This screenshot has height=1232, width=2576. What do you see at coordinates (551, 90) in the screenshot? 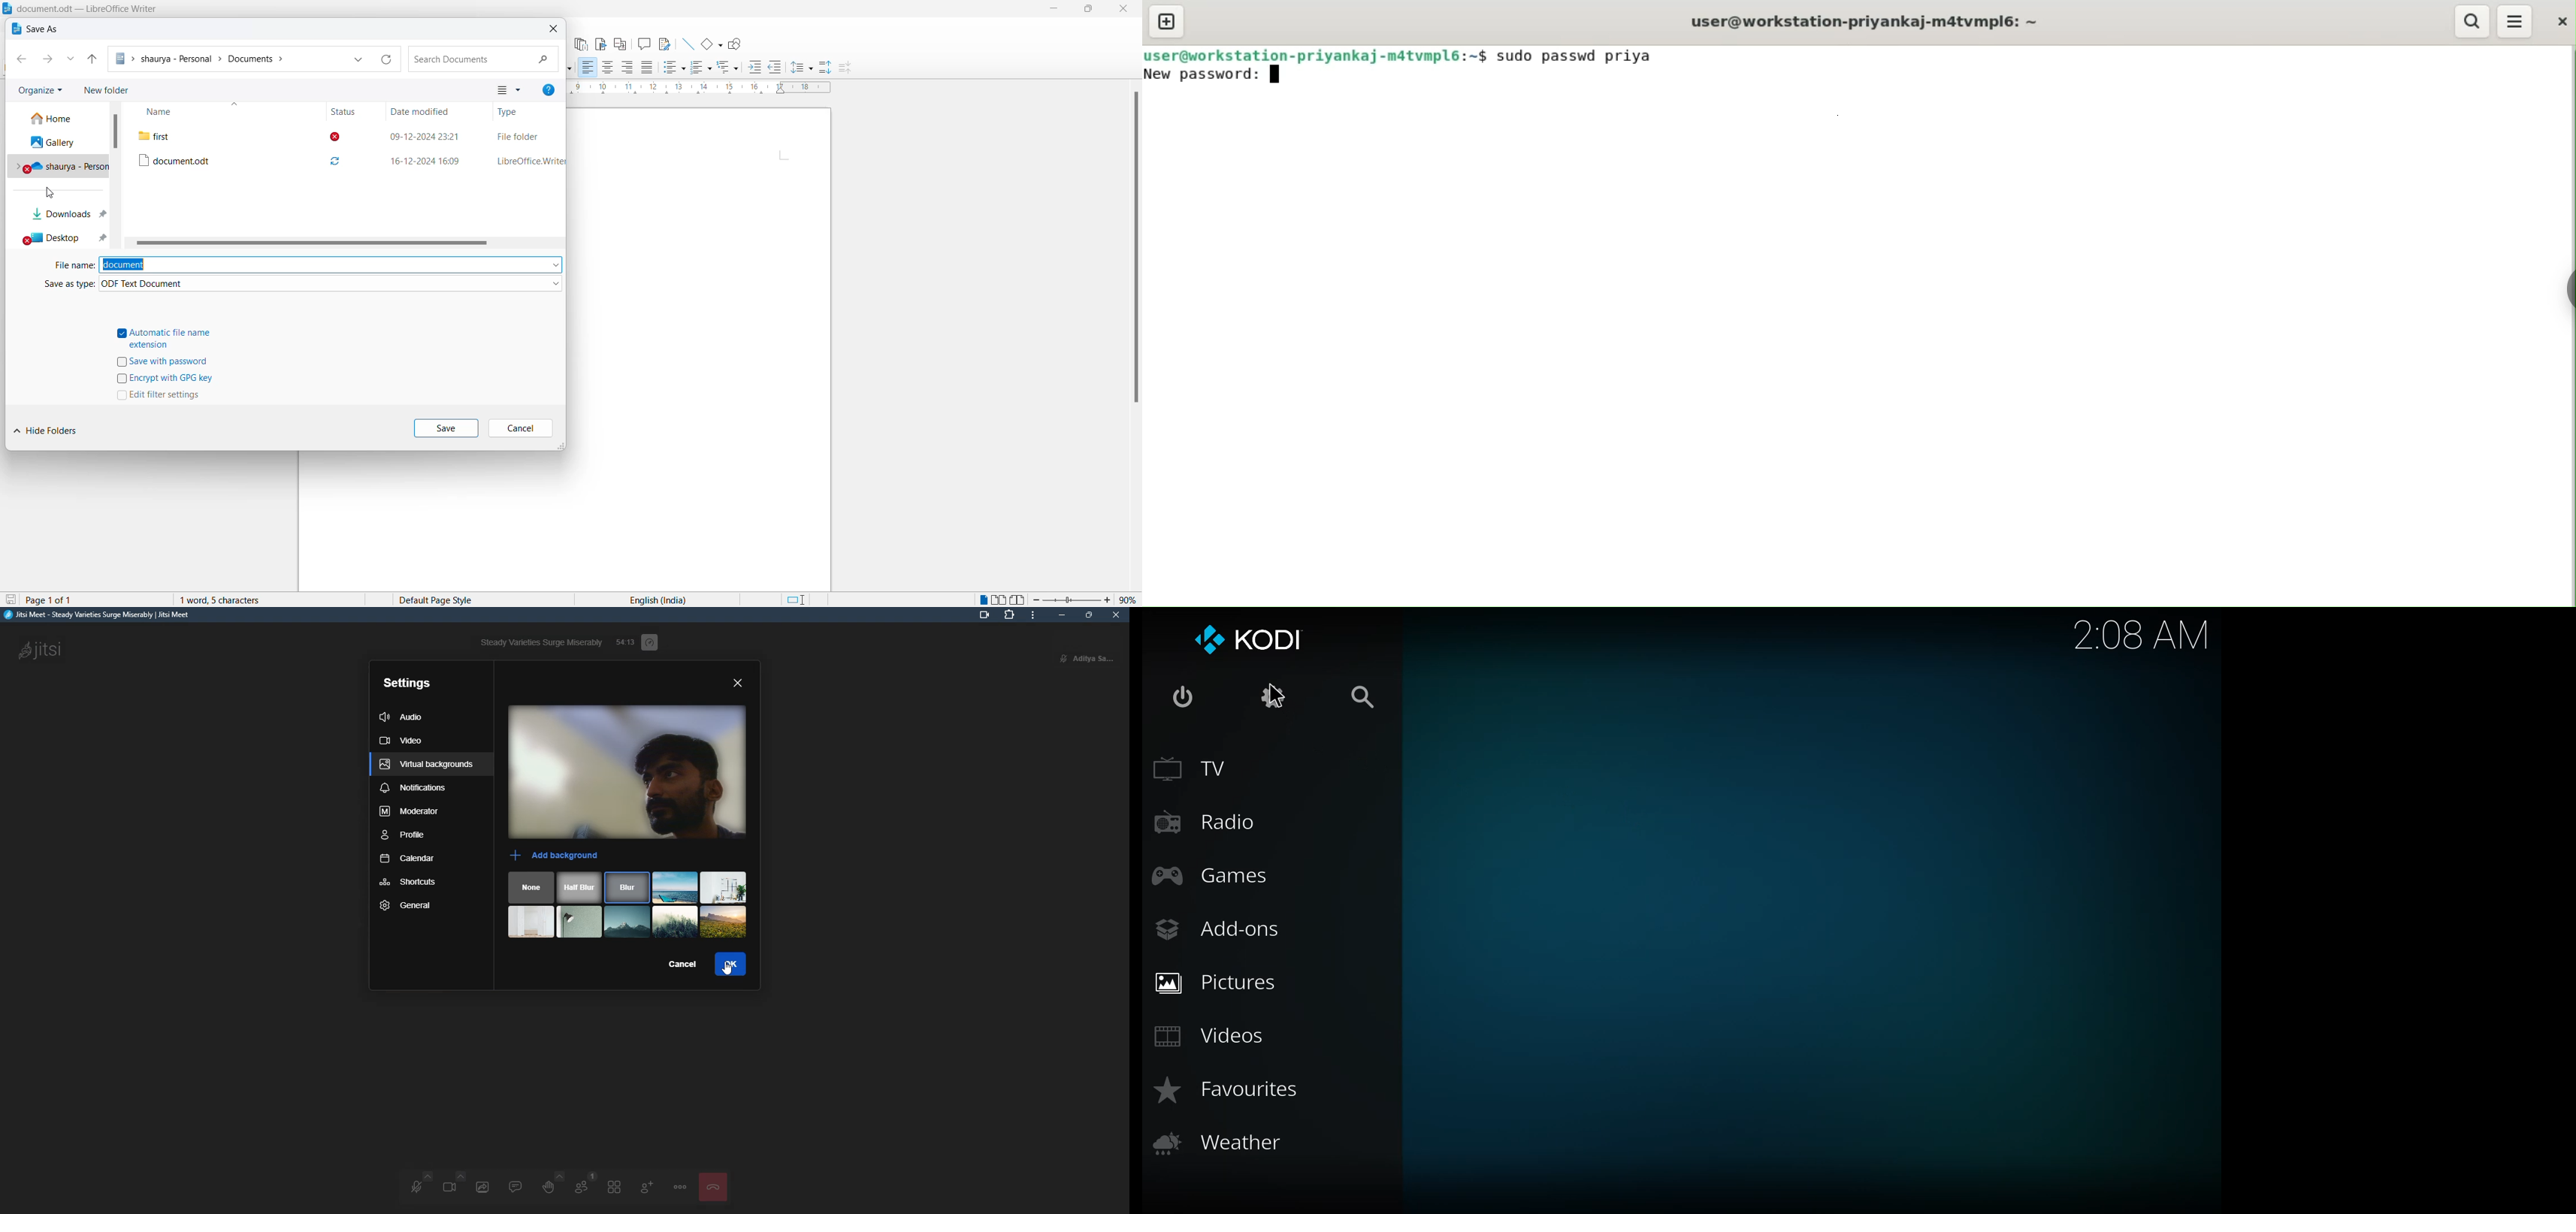
I see `help` at bounding box center [551, 90].